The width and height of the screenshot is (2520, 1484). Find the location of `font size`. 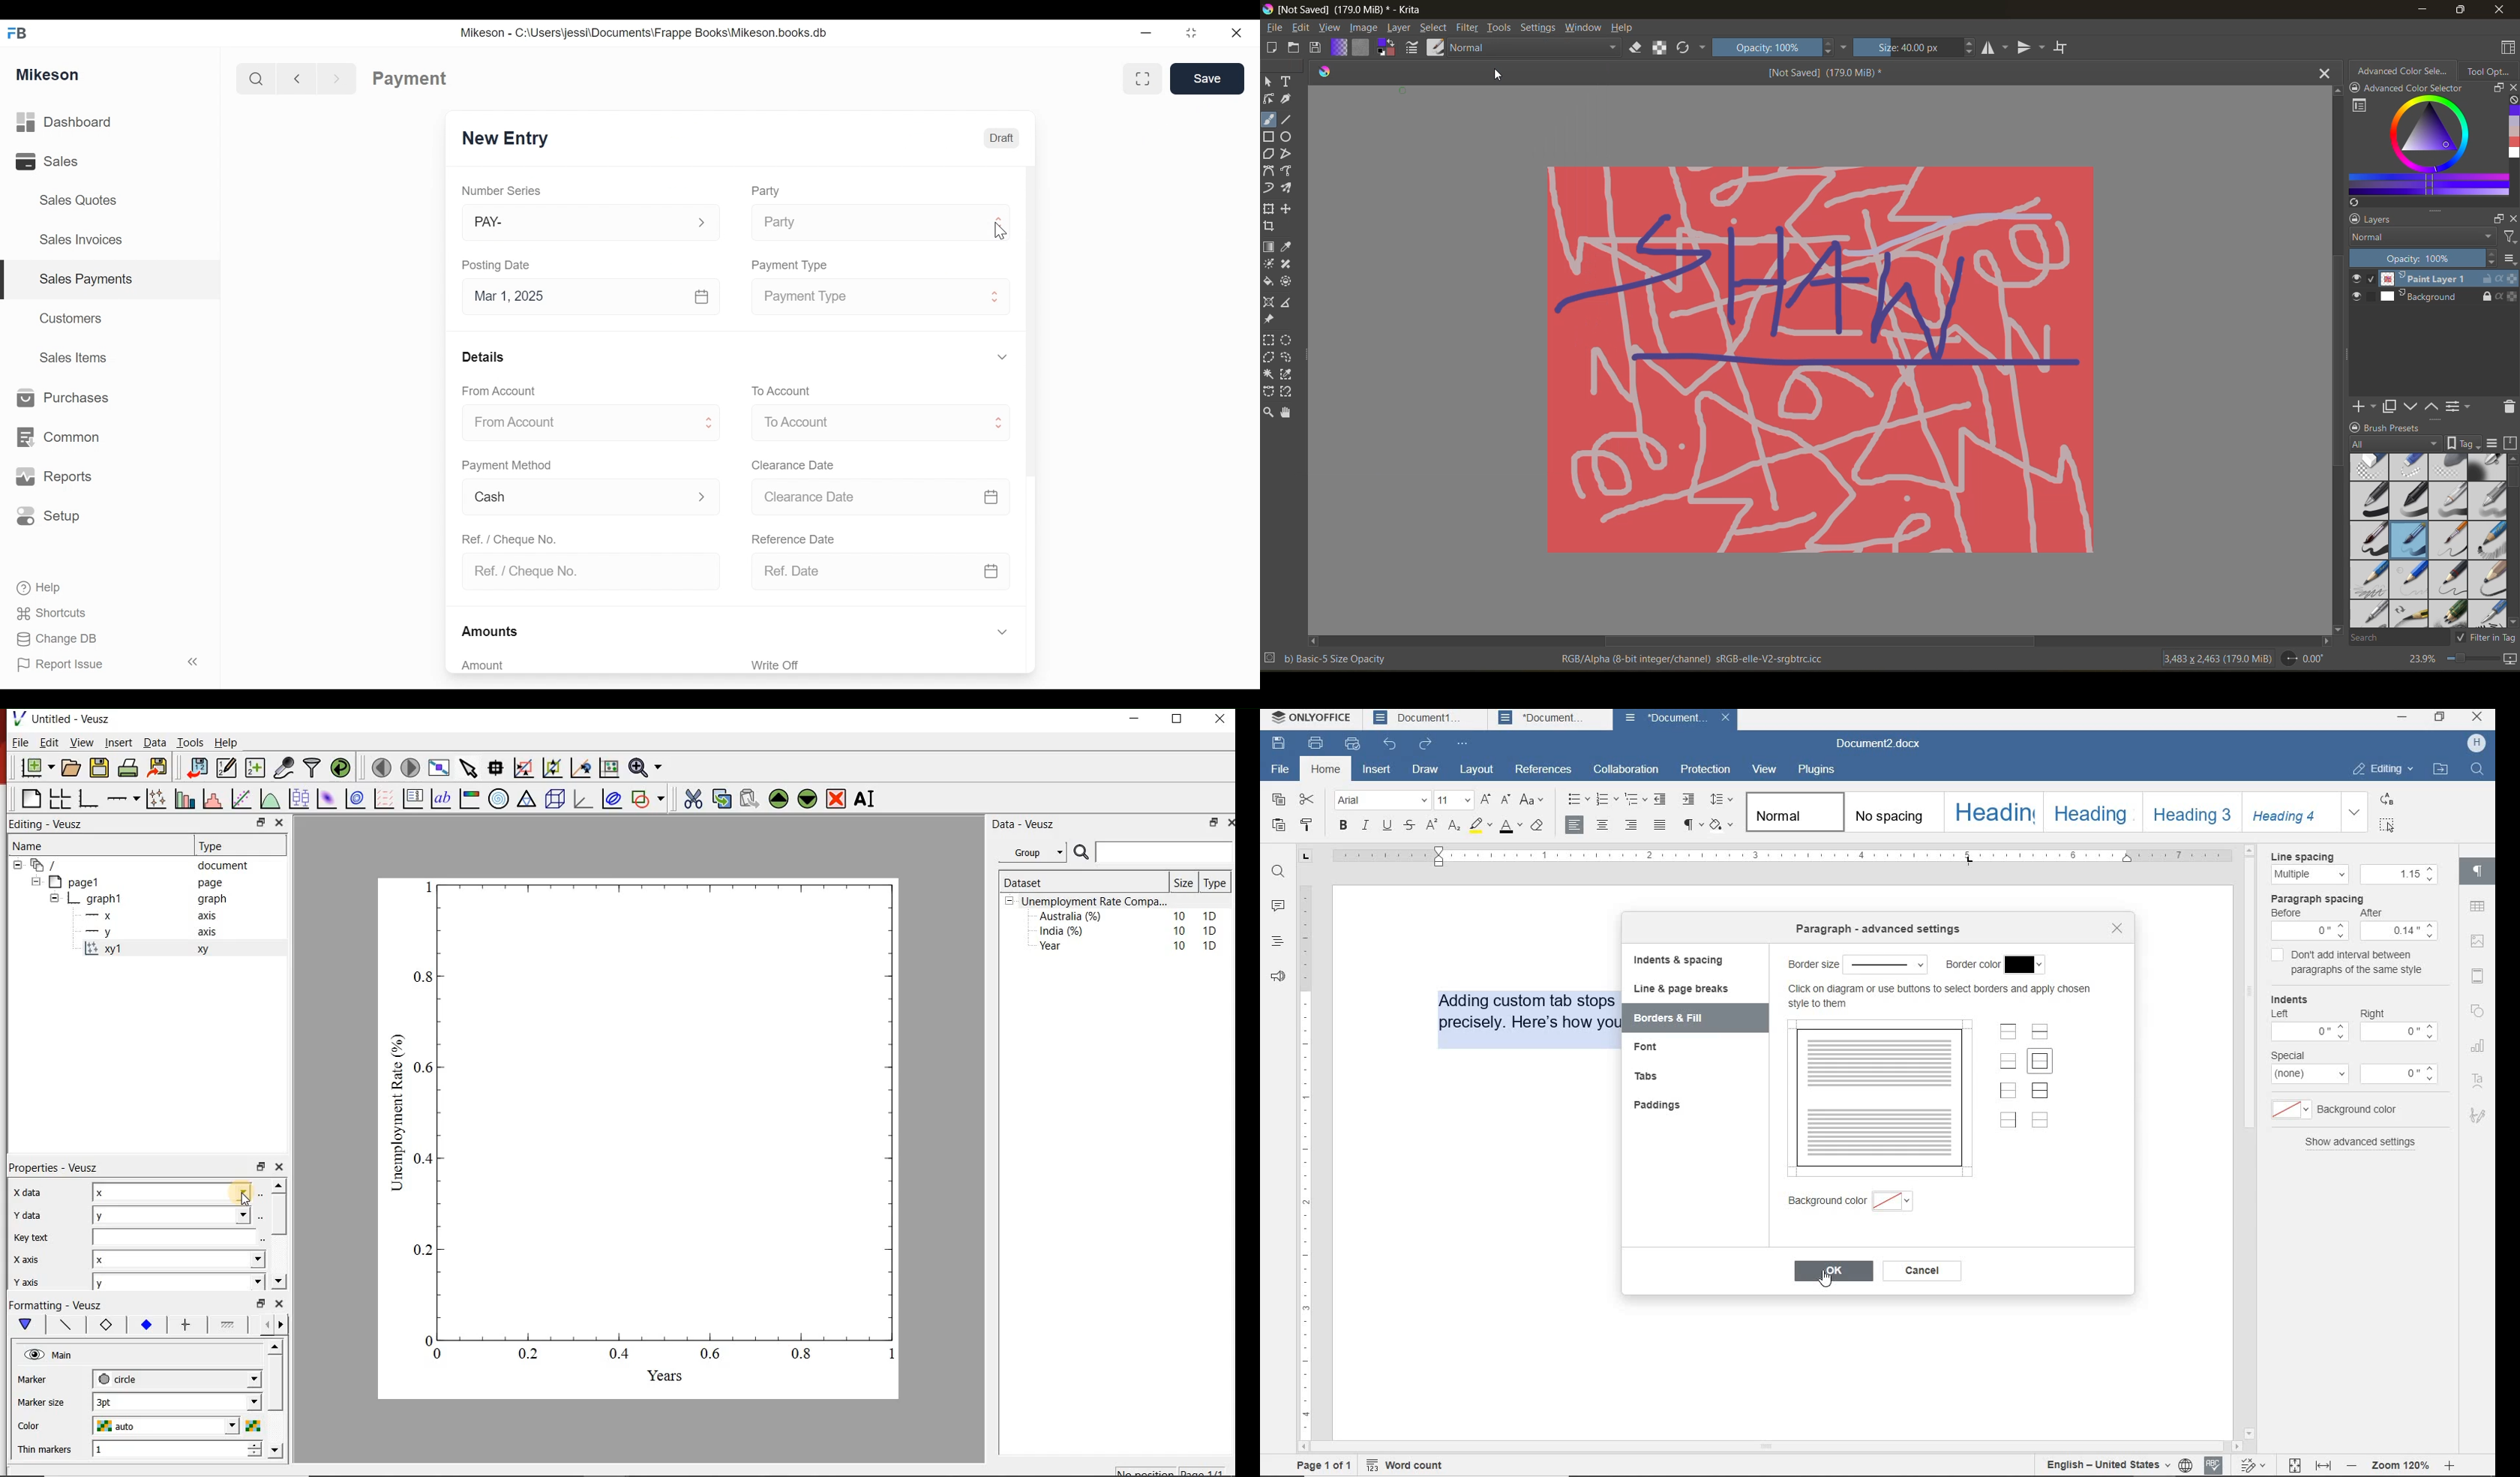

font size is located at coordinates (1454, 801).